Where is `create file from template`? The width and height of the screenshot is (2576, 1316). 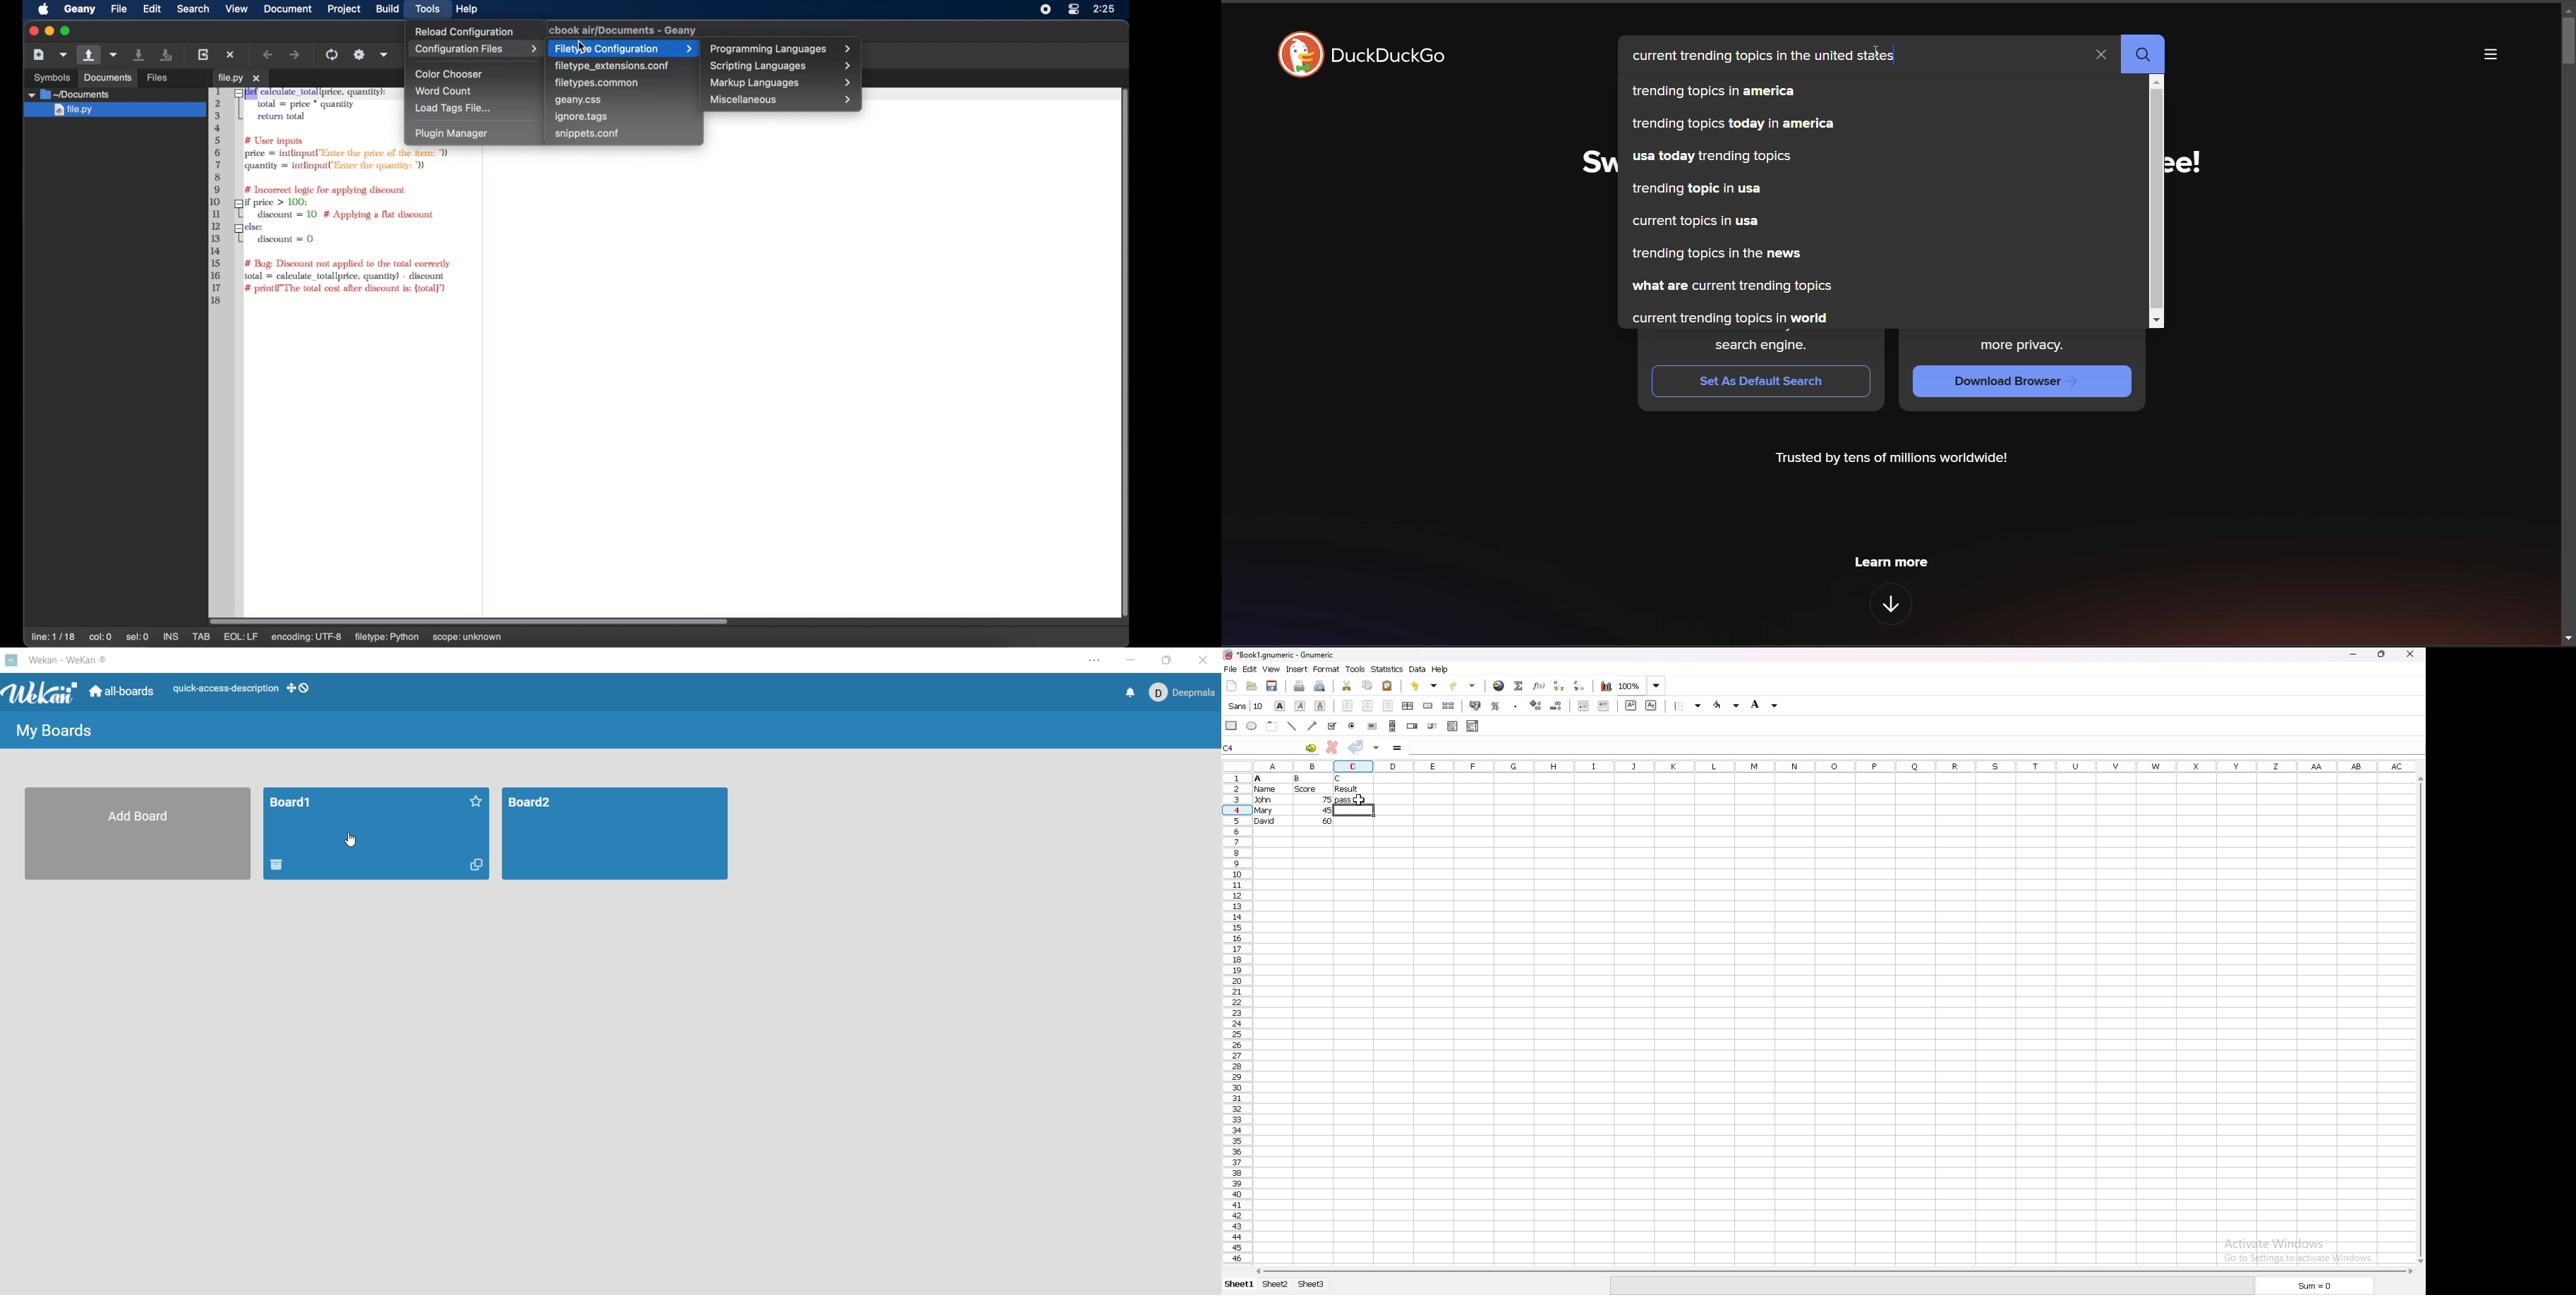
create file from template is located at coordinates (64, 55).